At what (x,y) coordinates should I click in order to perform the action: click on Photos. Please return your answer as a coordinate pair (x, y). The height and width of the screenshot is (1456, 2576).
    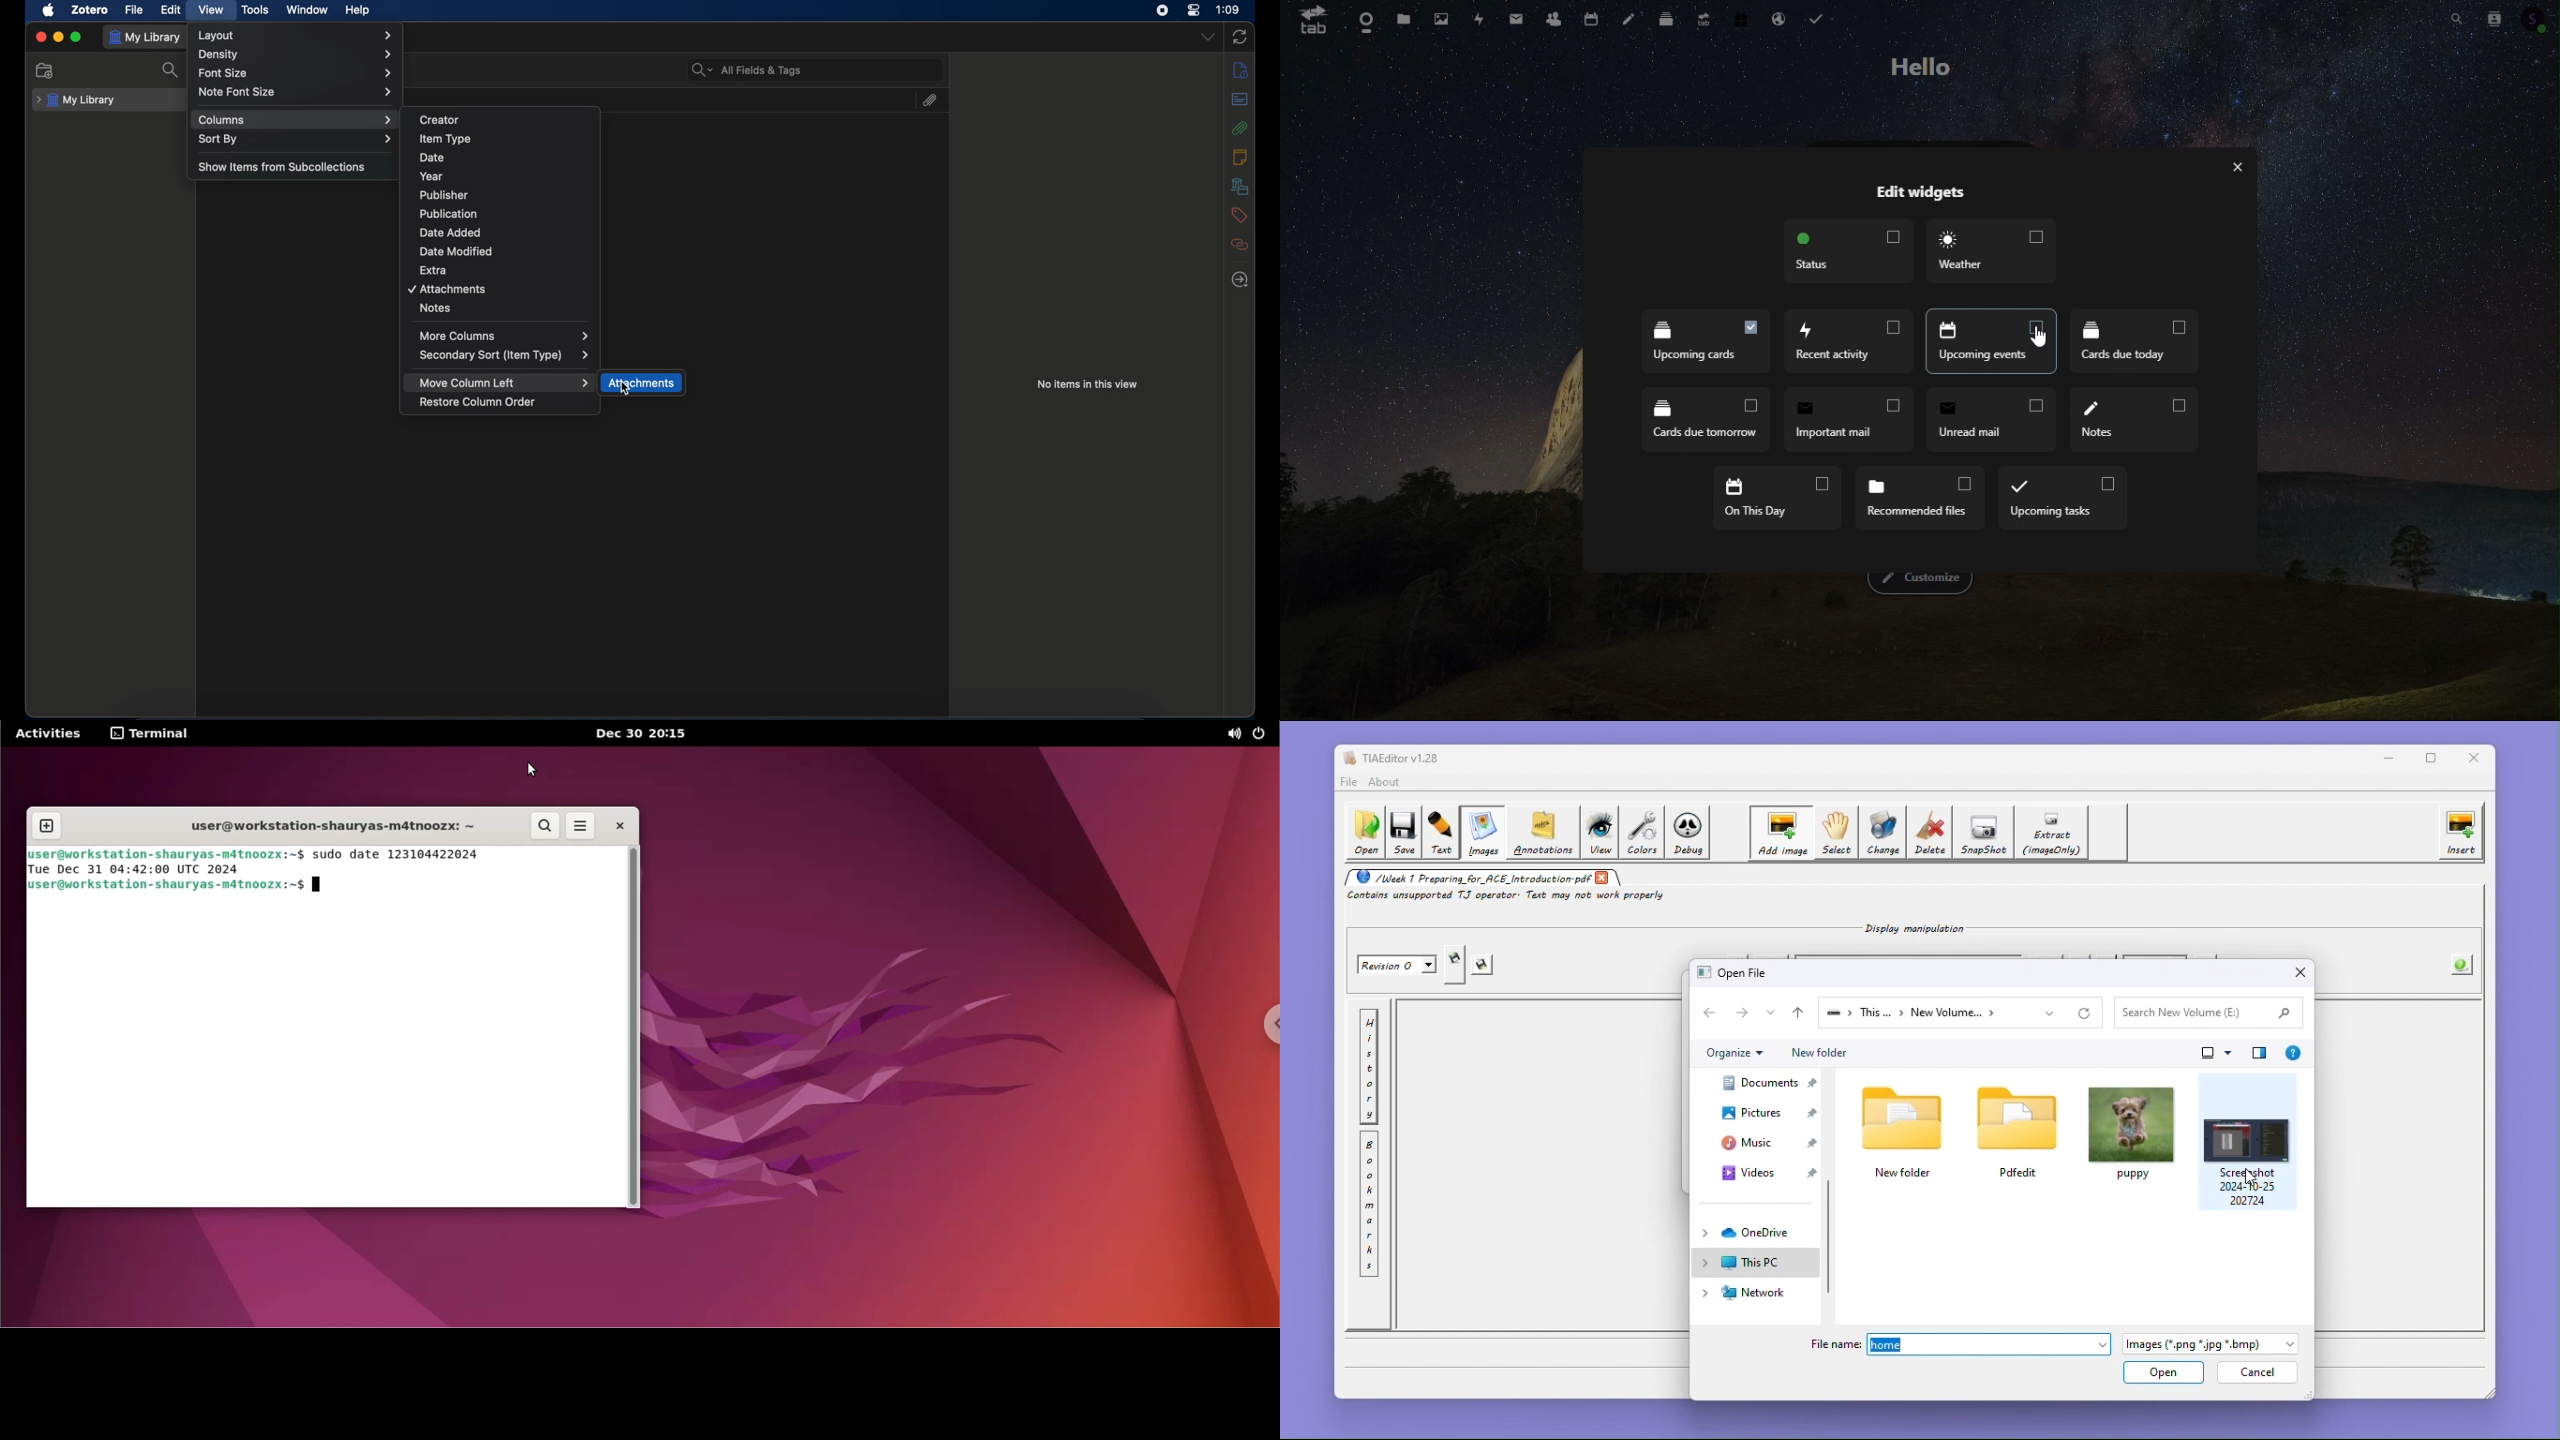
    Looking at the image, I should click on (1443, 18).